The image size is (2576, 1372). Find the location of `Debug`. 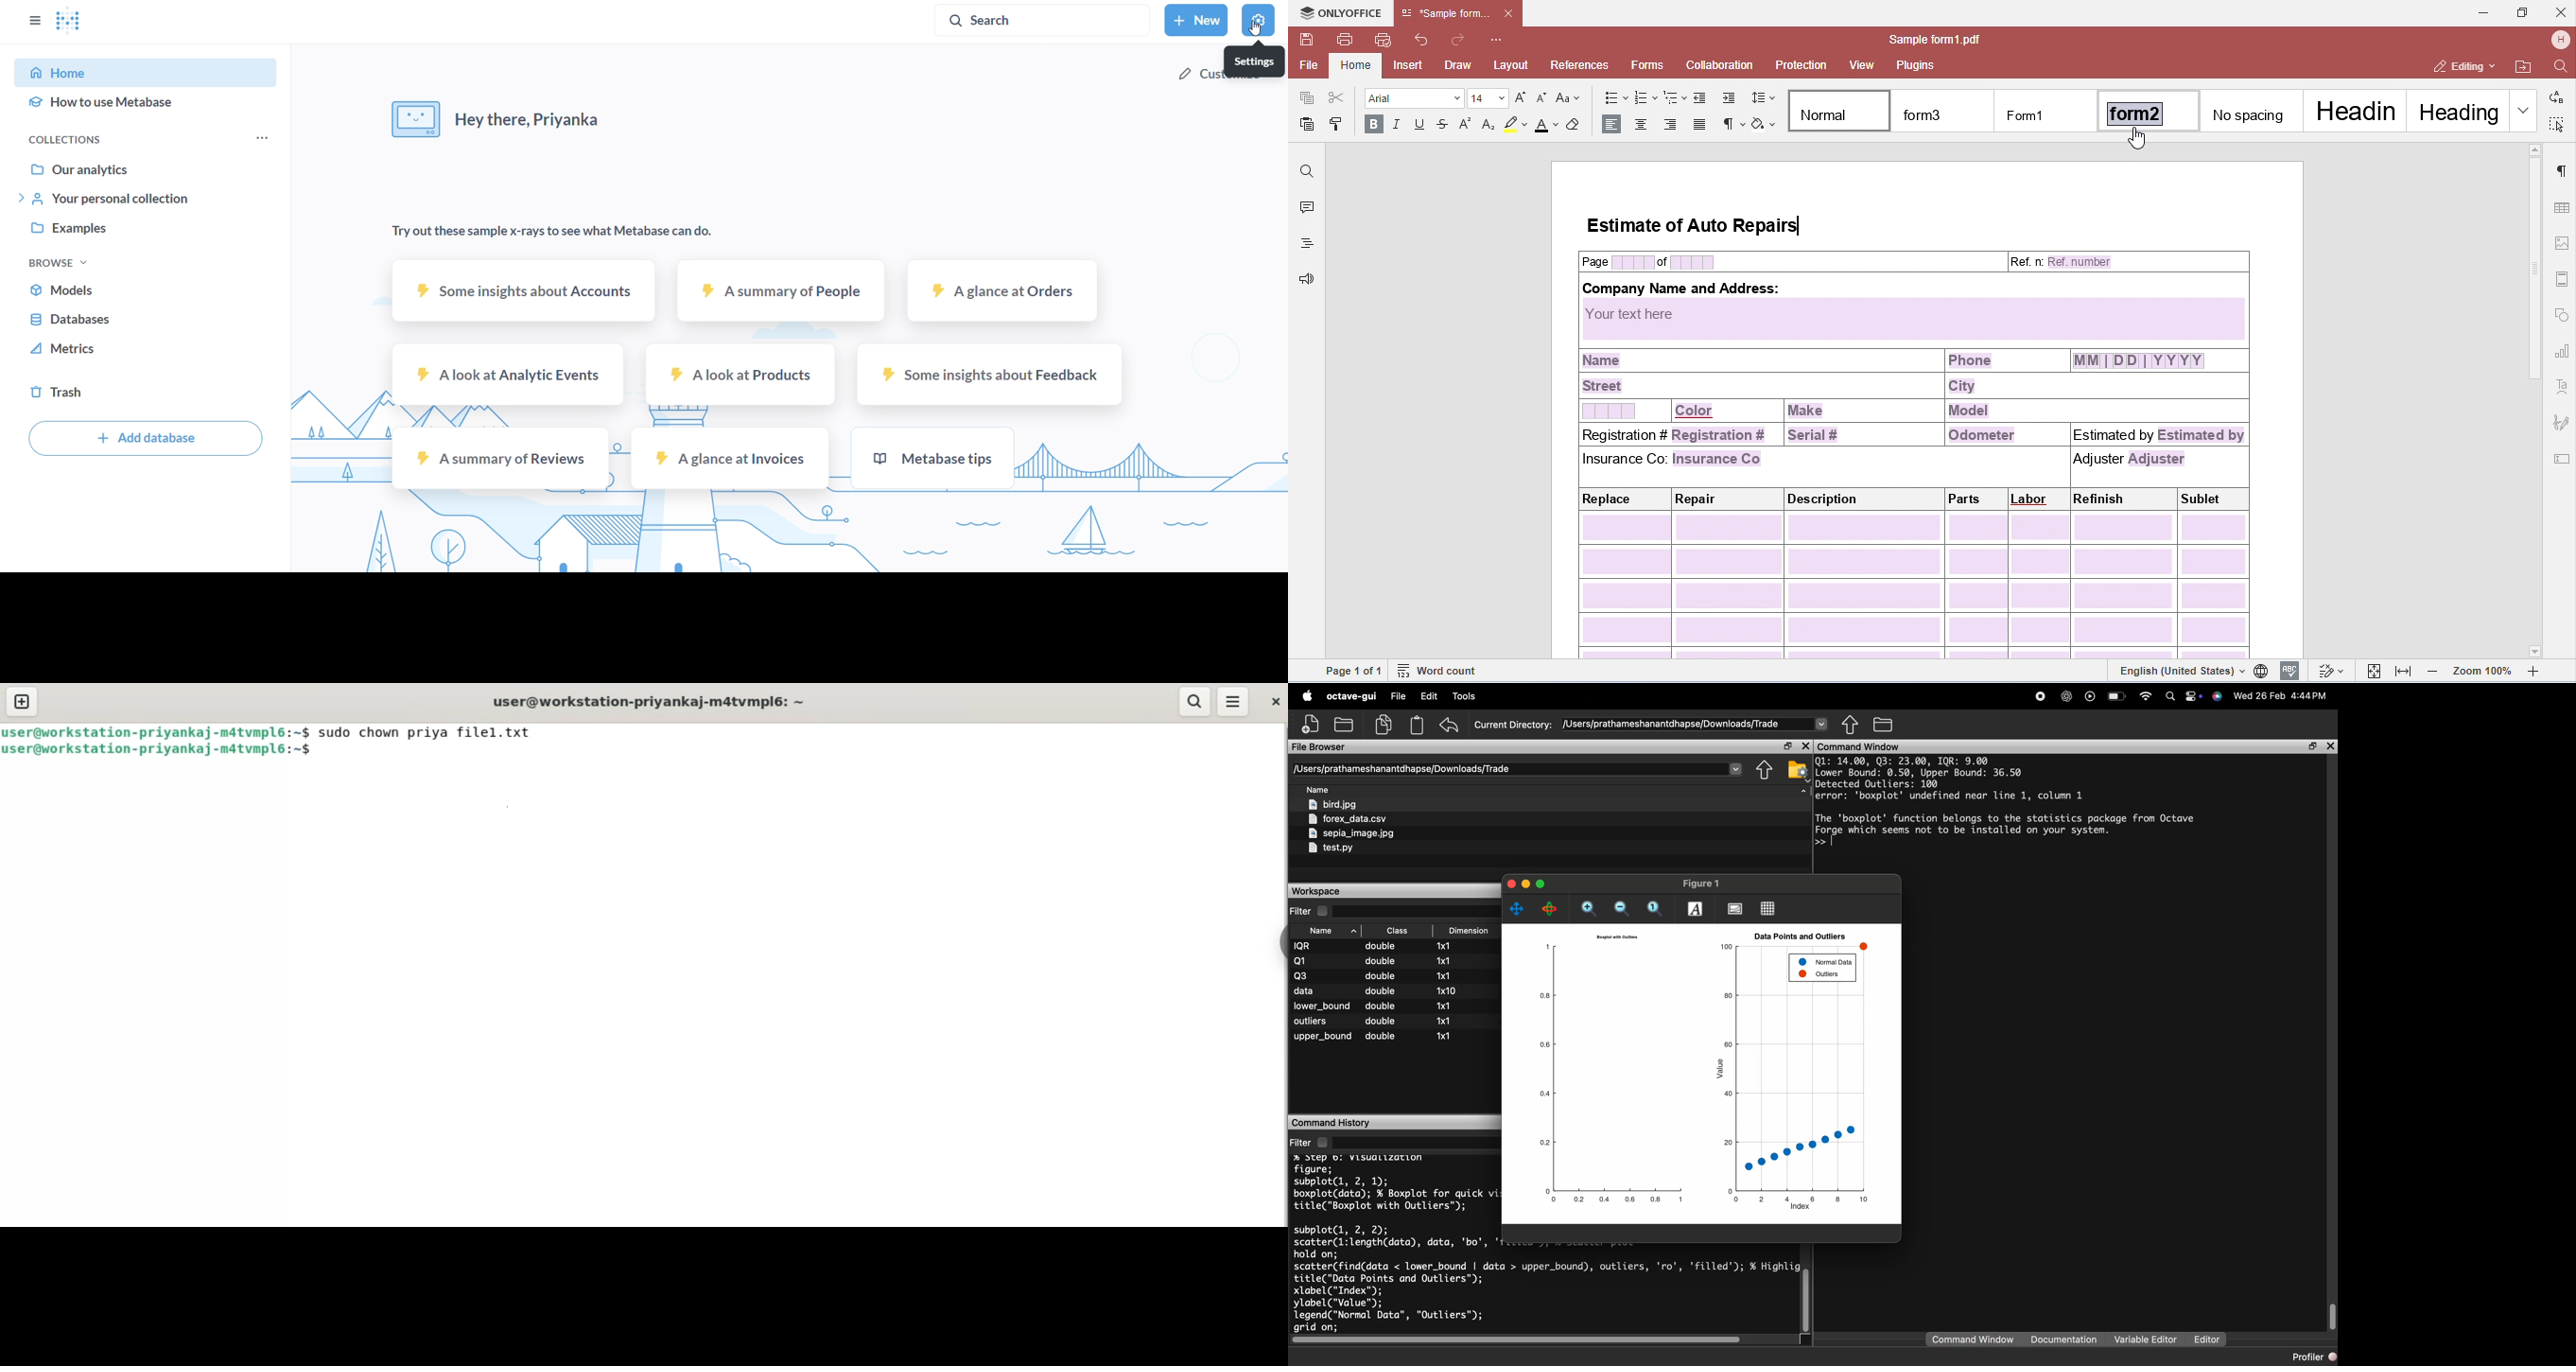

Debug is located at coordinates (1467, 697).